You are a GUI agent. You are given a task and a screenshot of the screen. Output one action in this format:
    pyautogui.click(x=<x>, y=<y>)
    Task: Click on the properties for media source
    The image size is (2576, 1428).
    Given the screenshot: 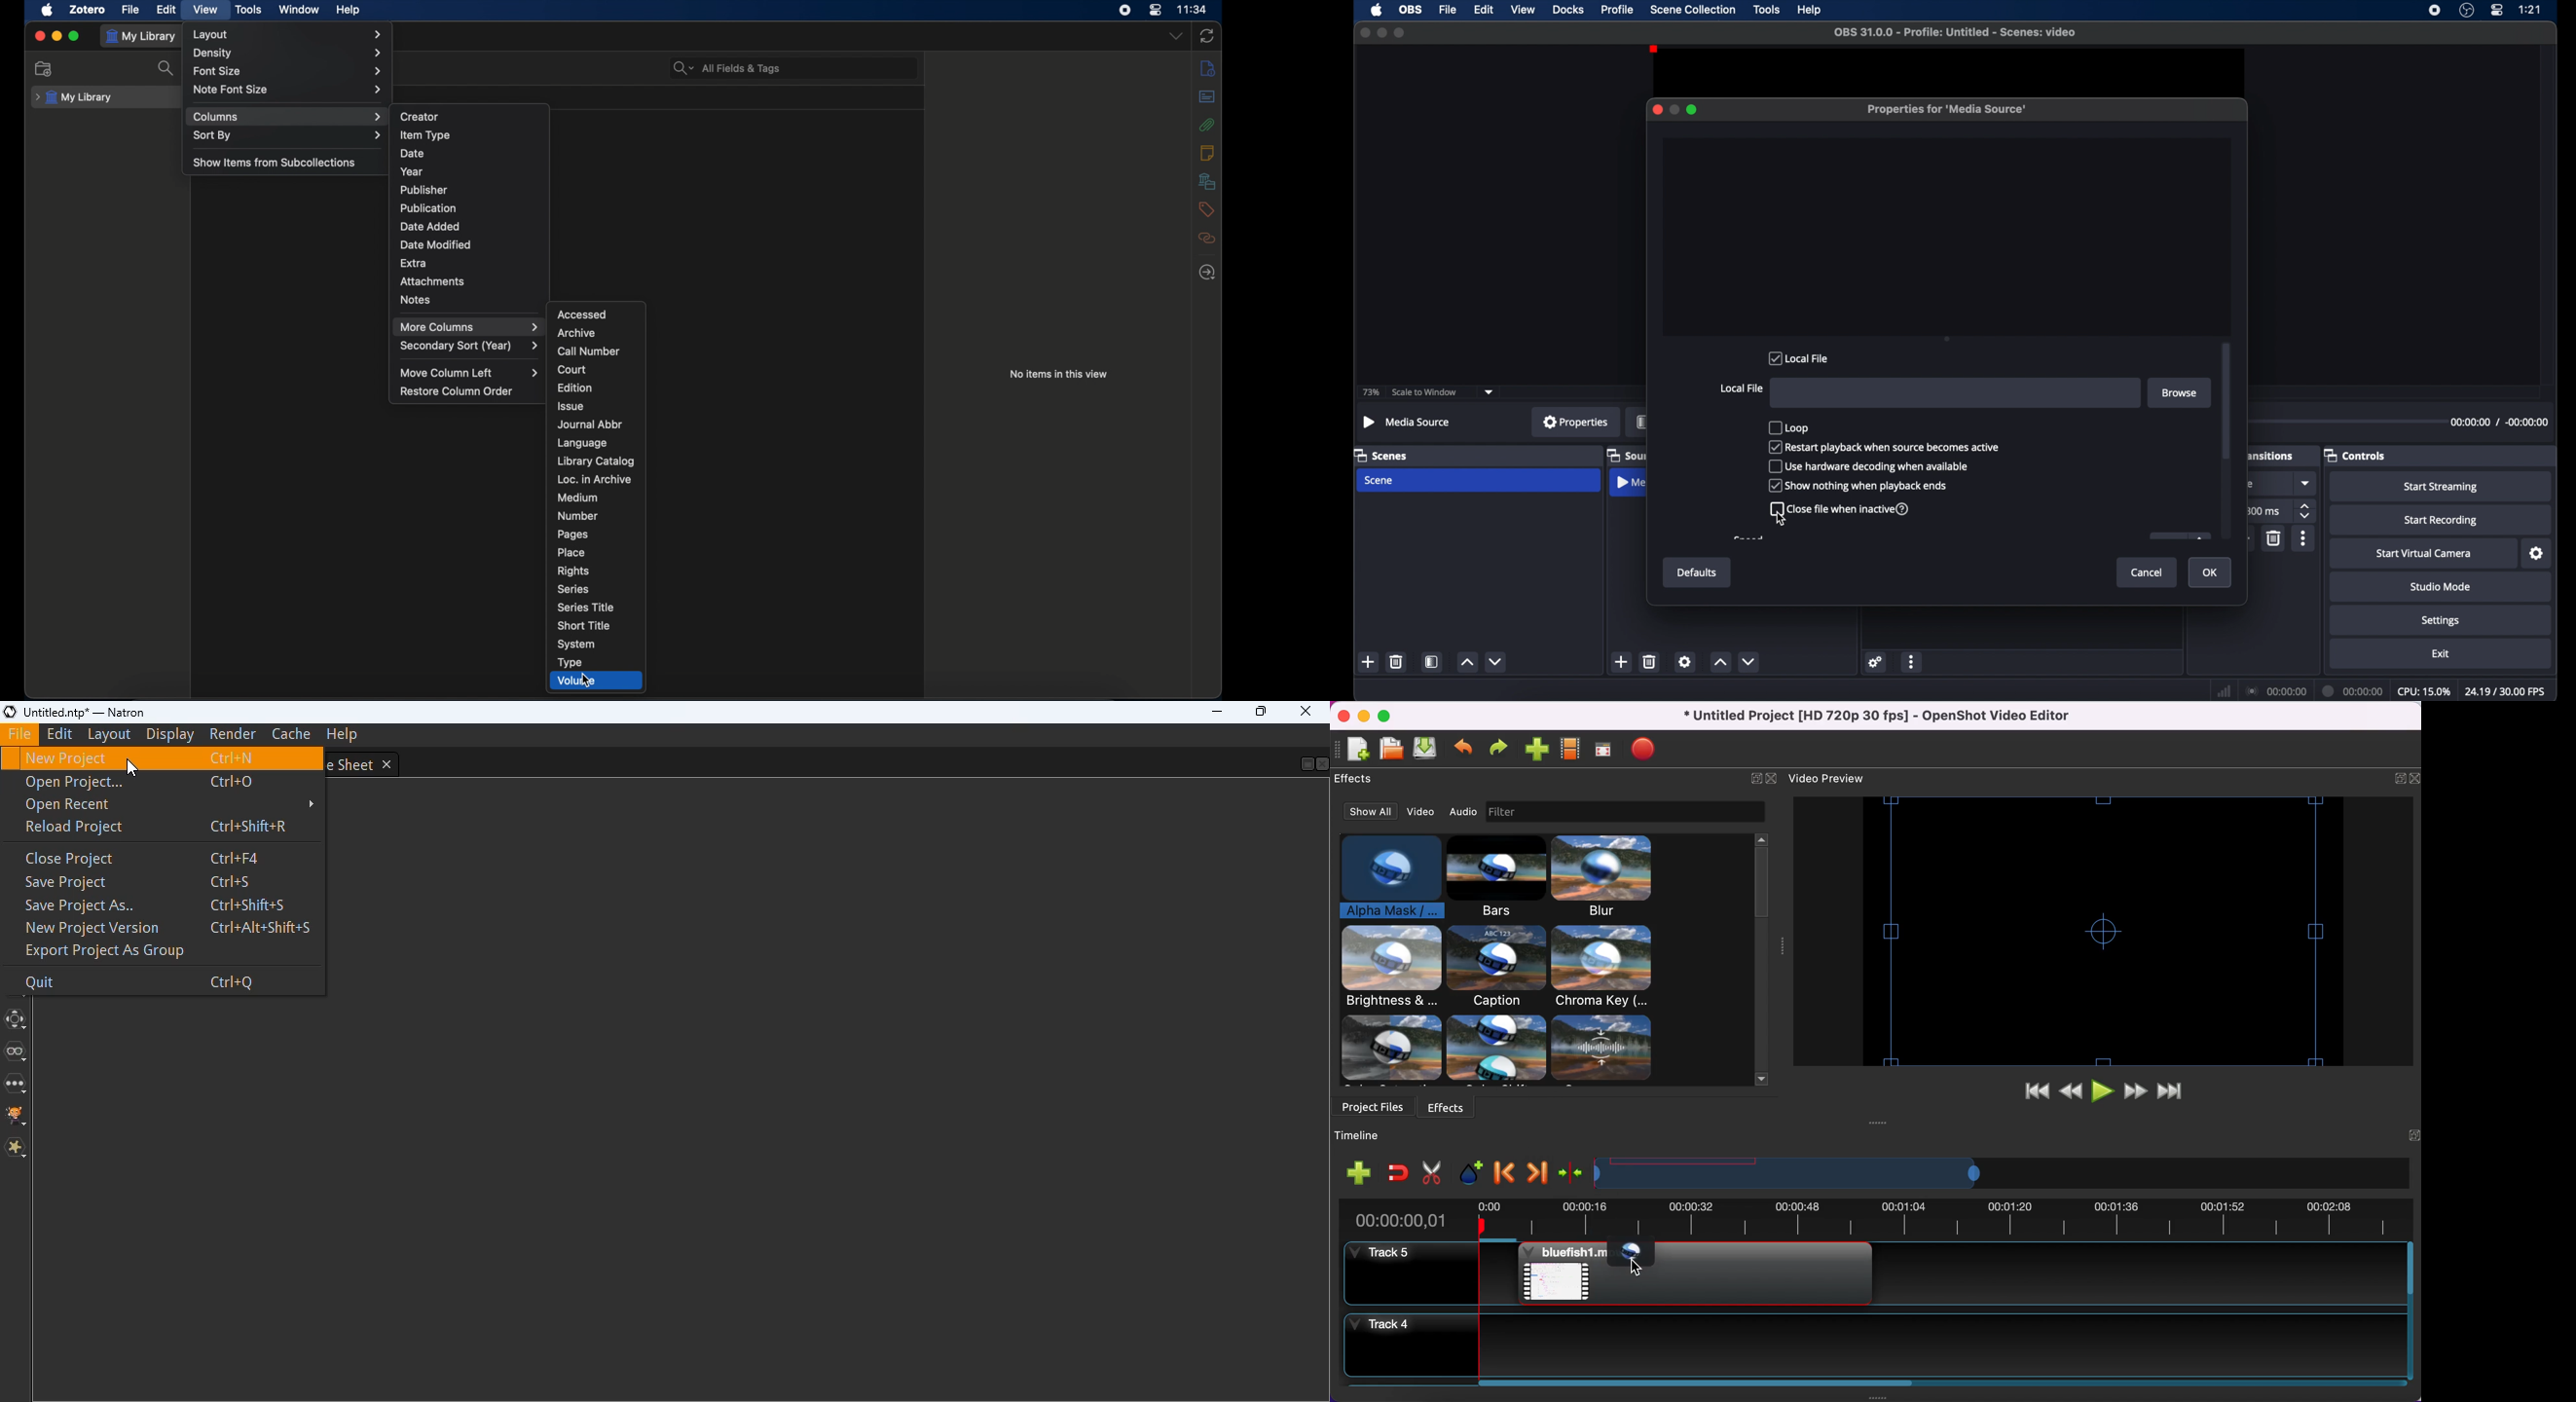 What is the action you would take?
    pyautogui.click(x=1946, y=109)
    